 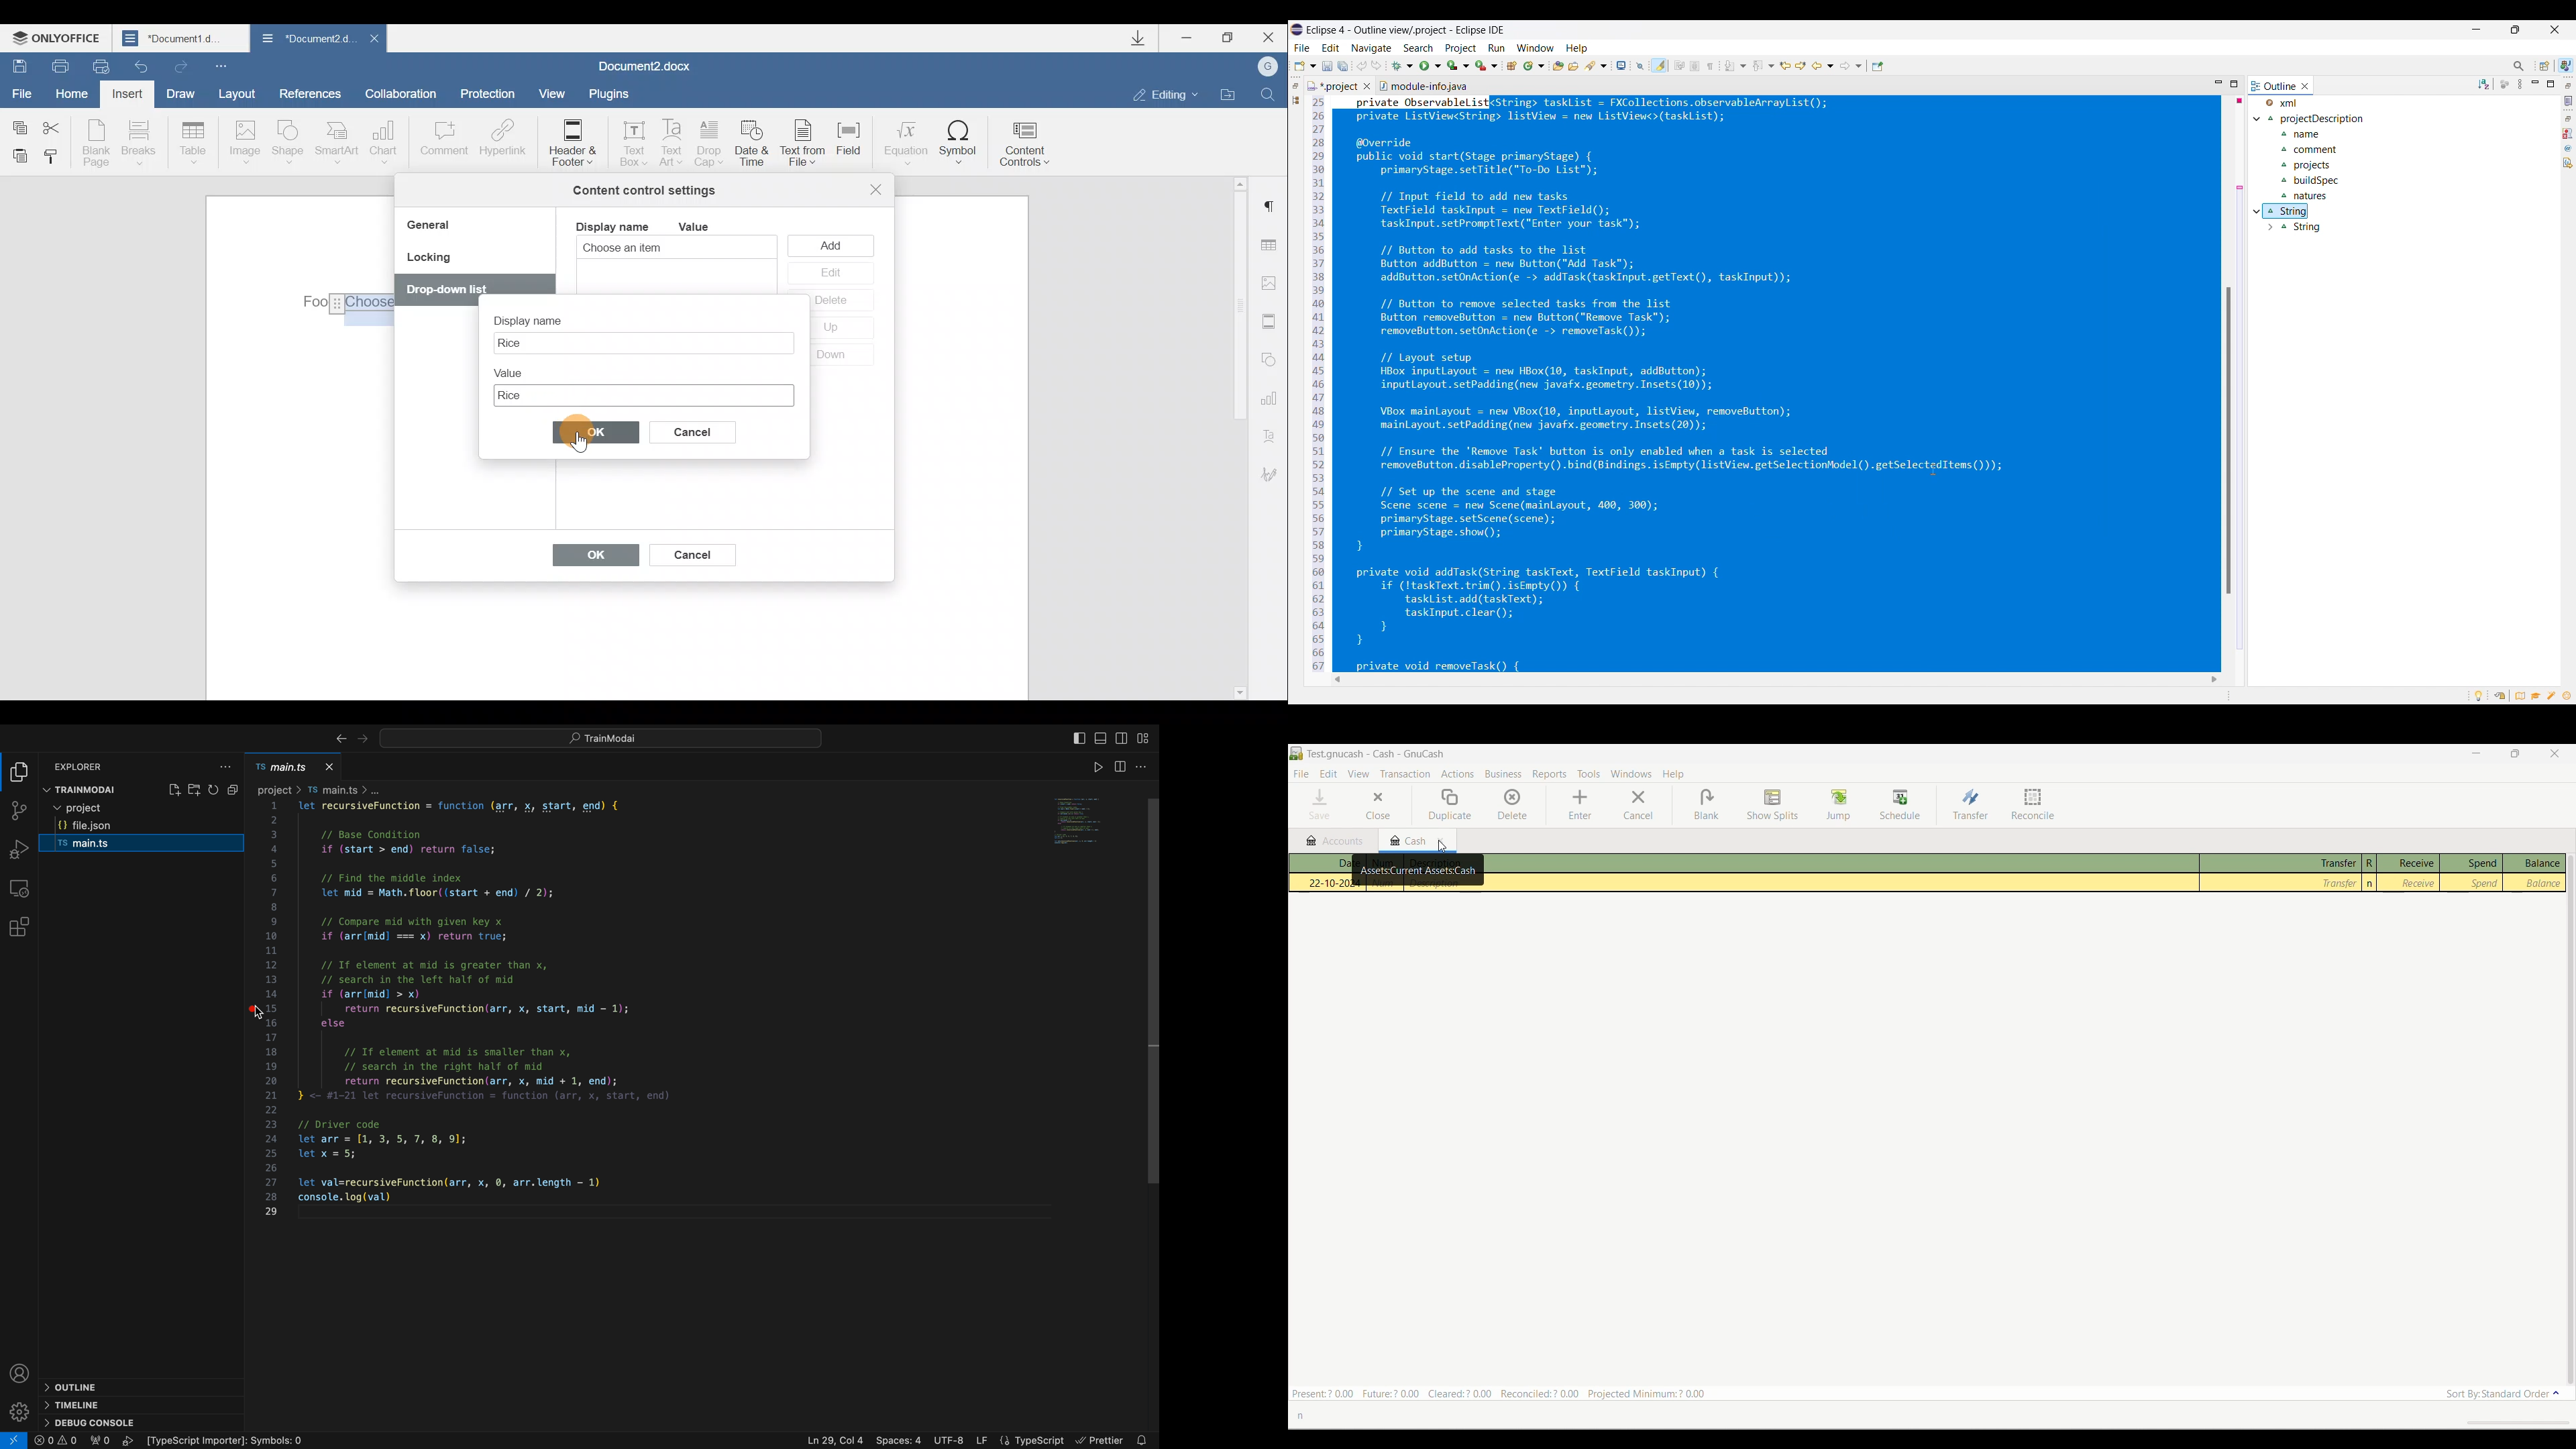 What do you see at coordinates (754, 146) in the screenshot?
I see `Date & time` at bounding box center [754, 146].